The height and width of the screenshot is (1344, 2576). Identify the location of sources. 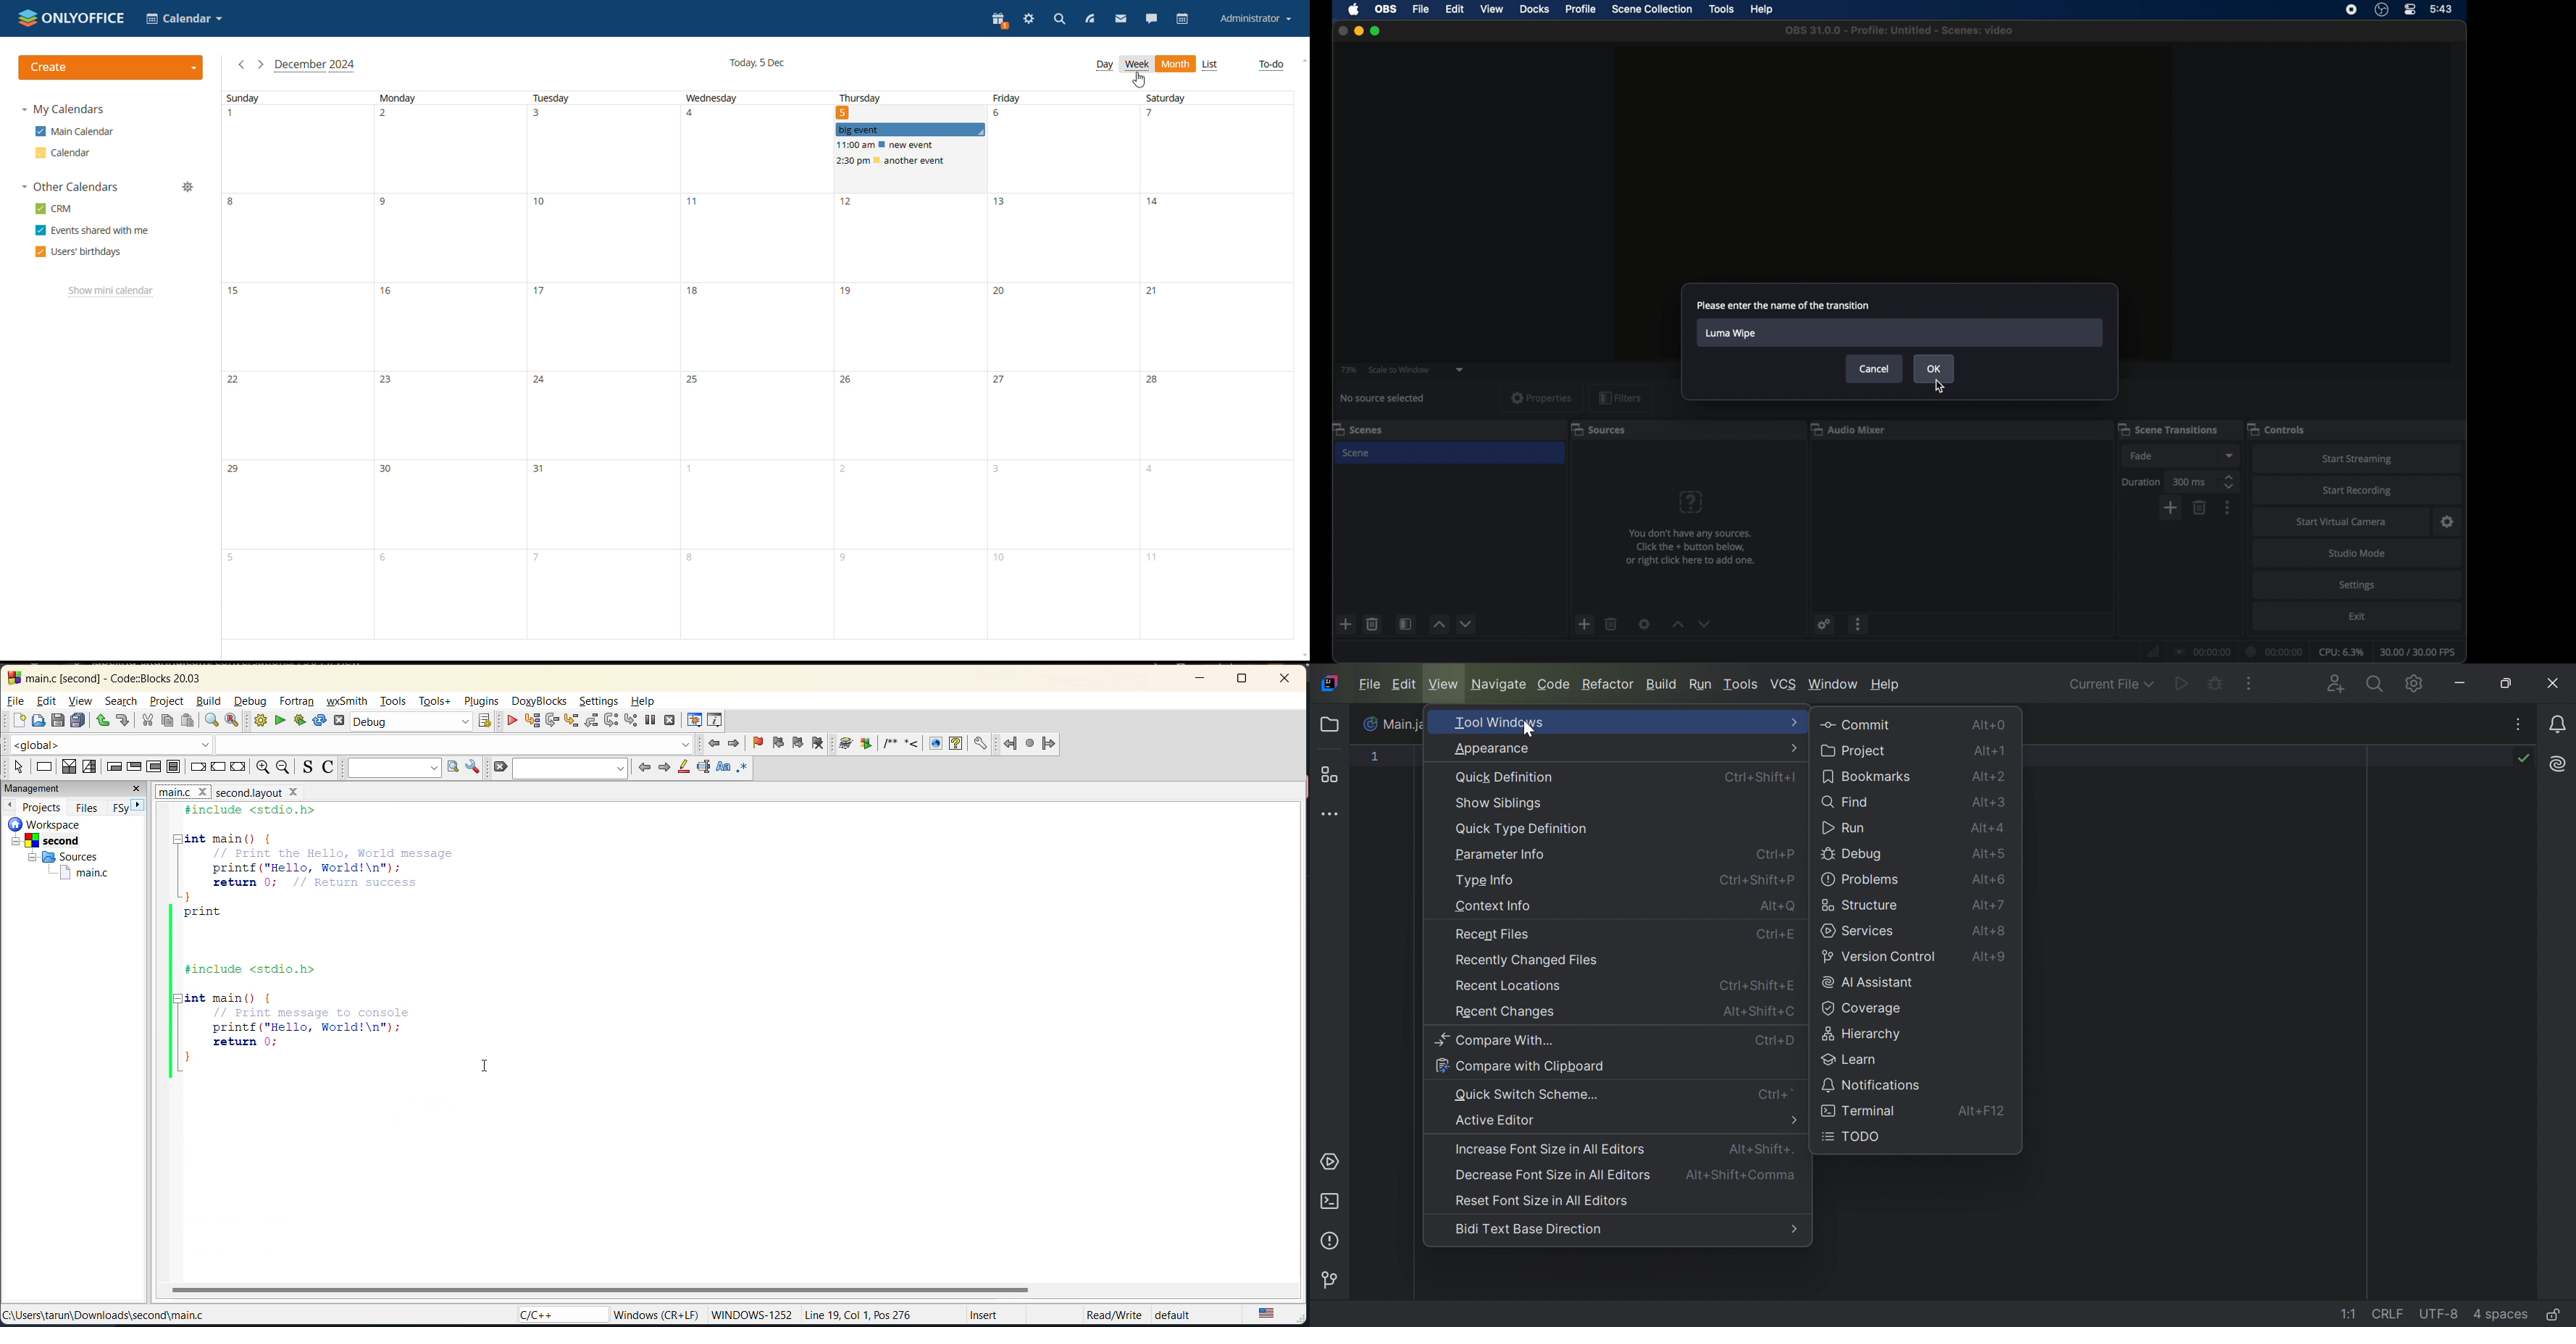
(1599, 429).